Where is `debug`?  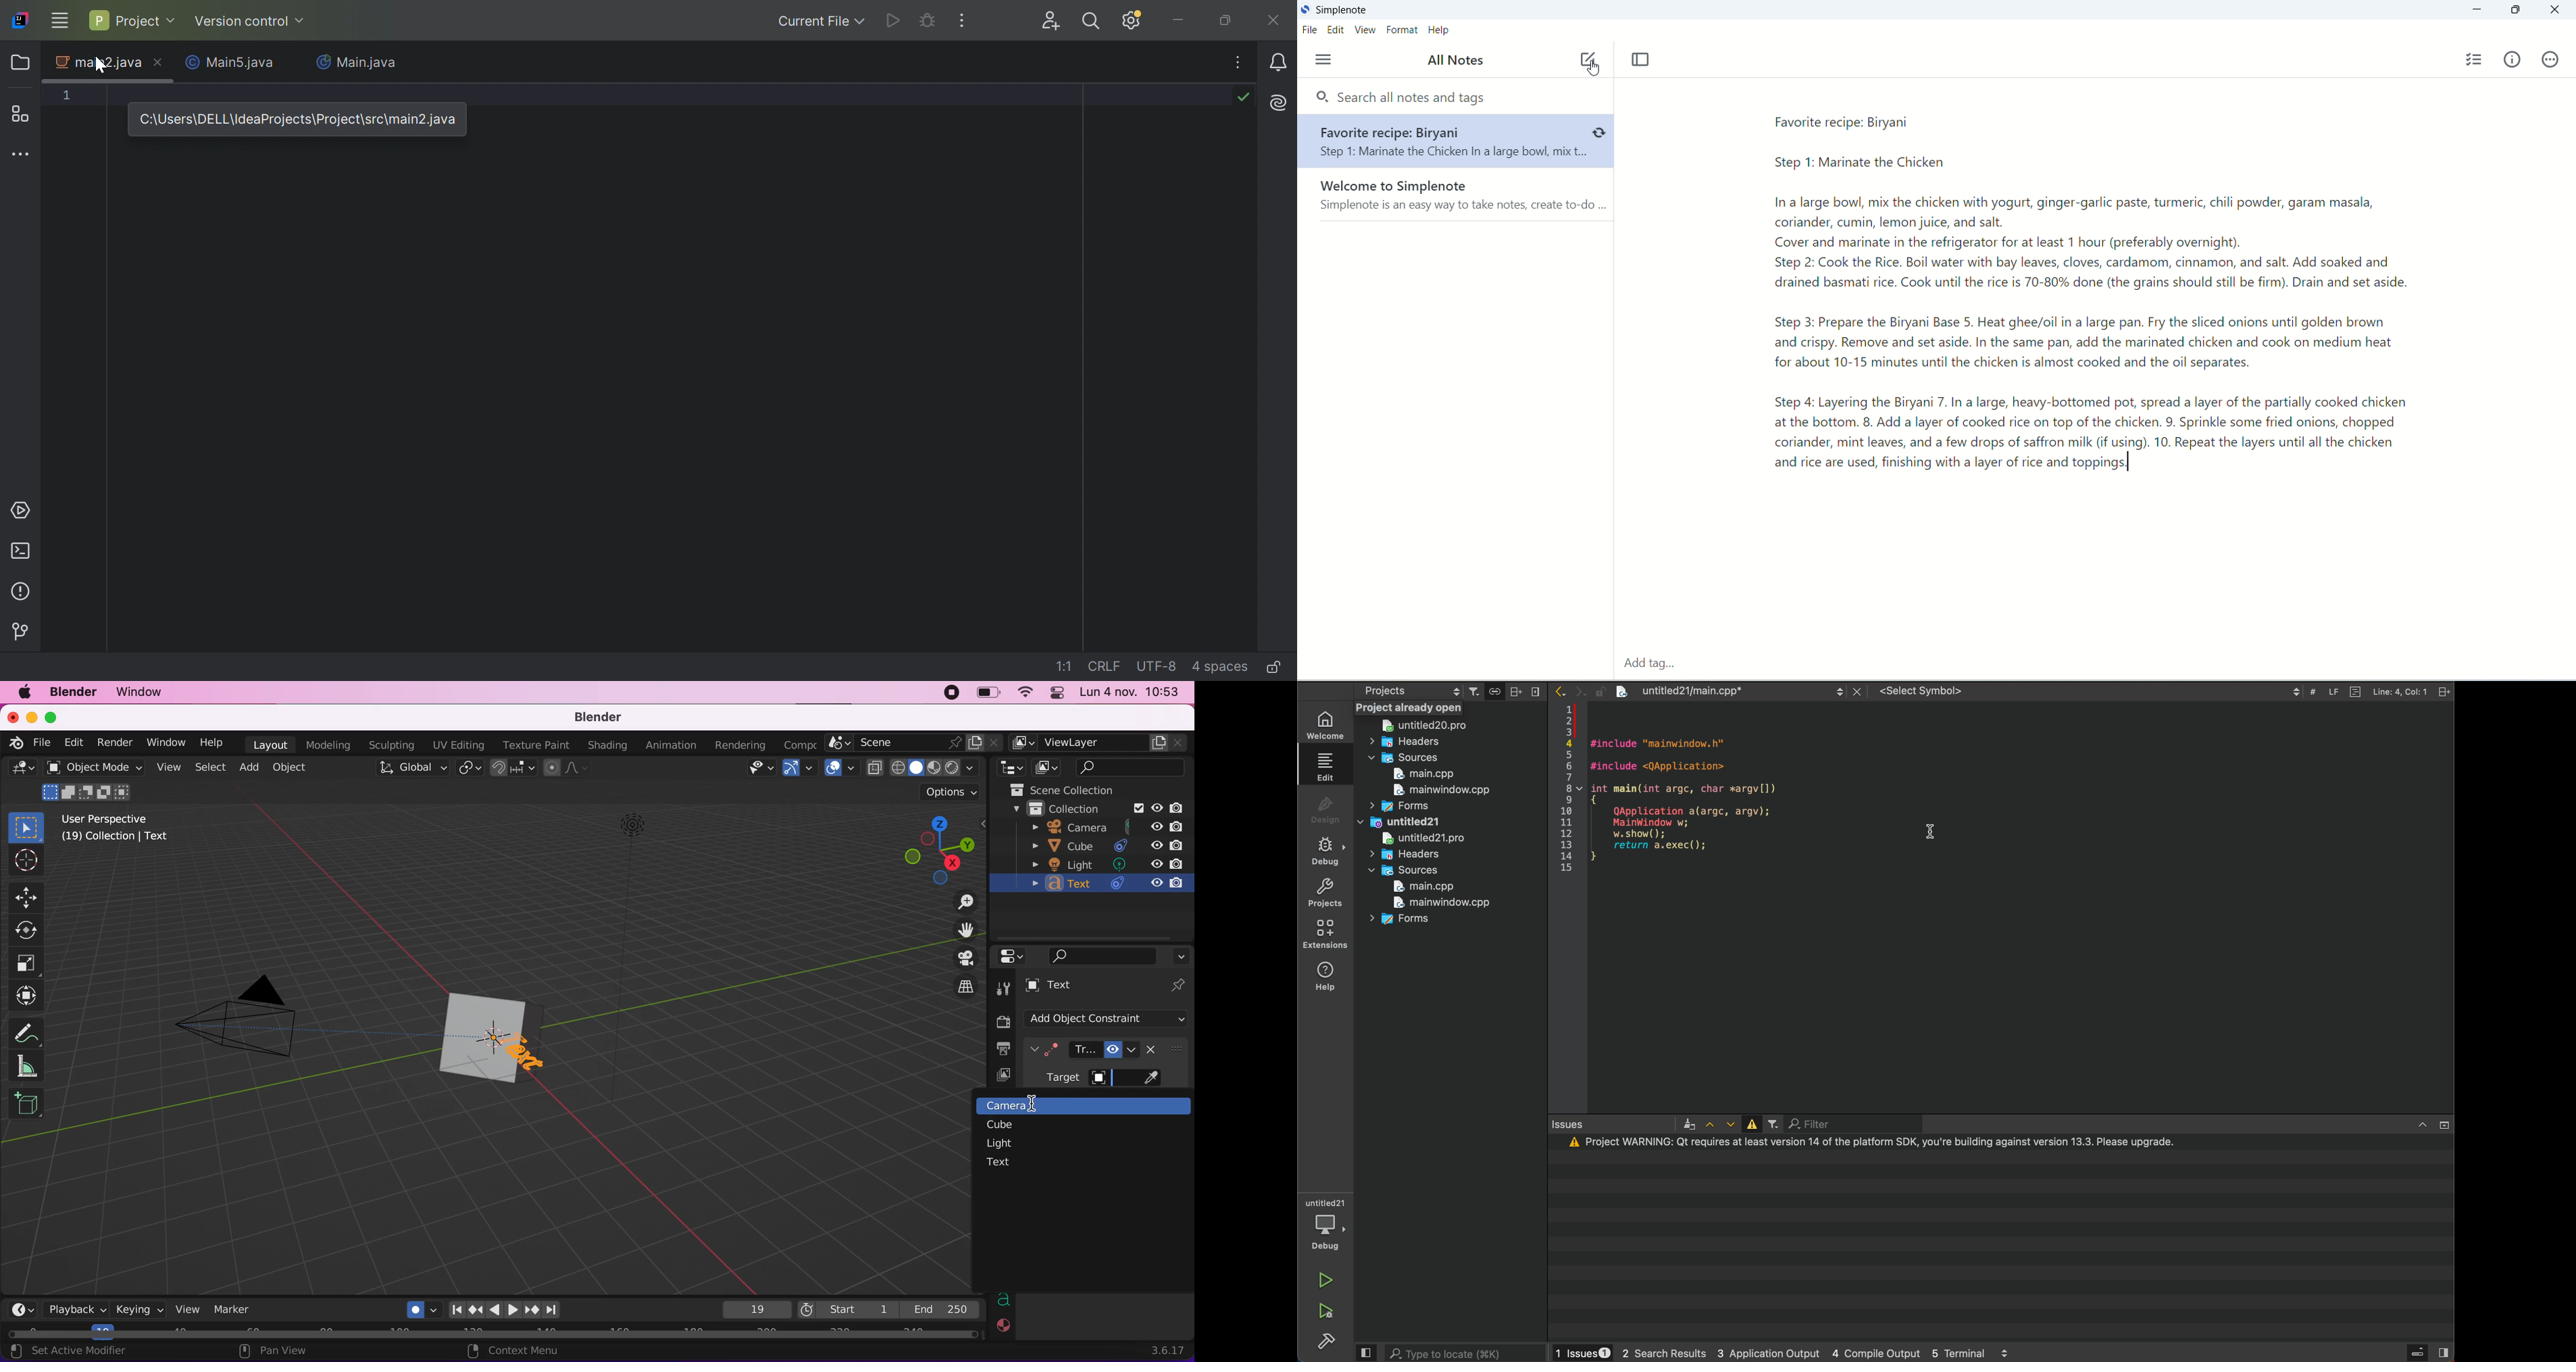
debug is located at coordinates (1328, 851).